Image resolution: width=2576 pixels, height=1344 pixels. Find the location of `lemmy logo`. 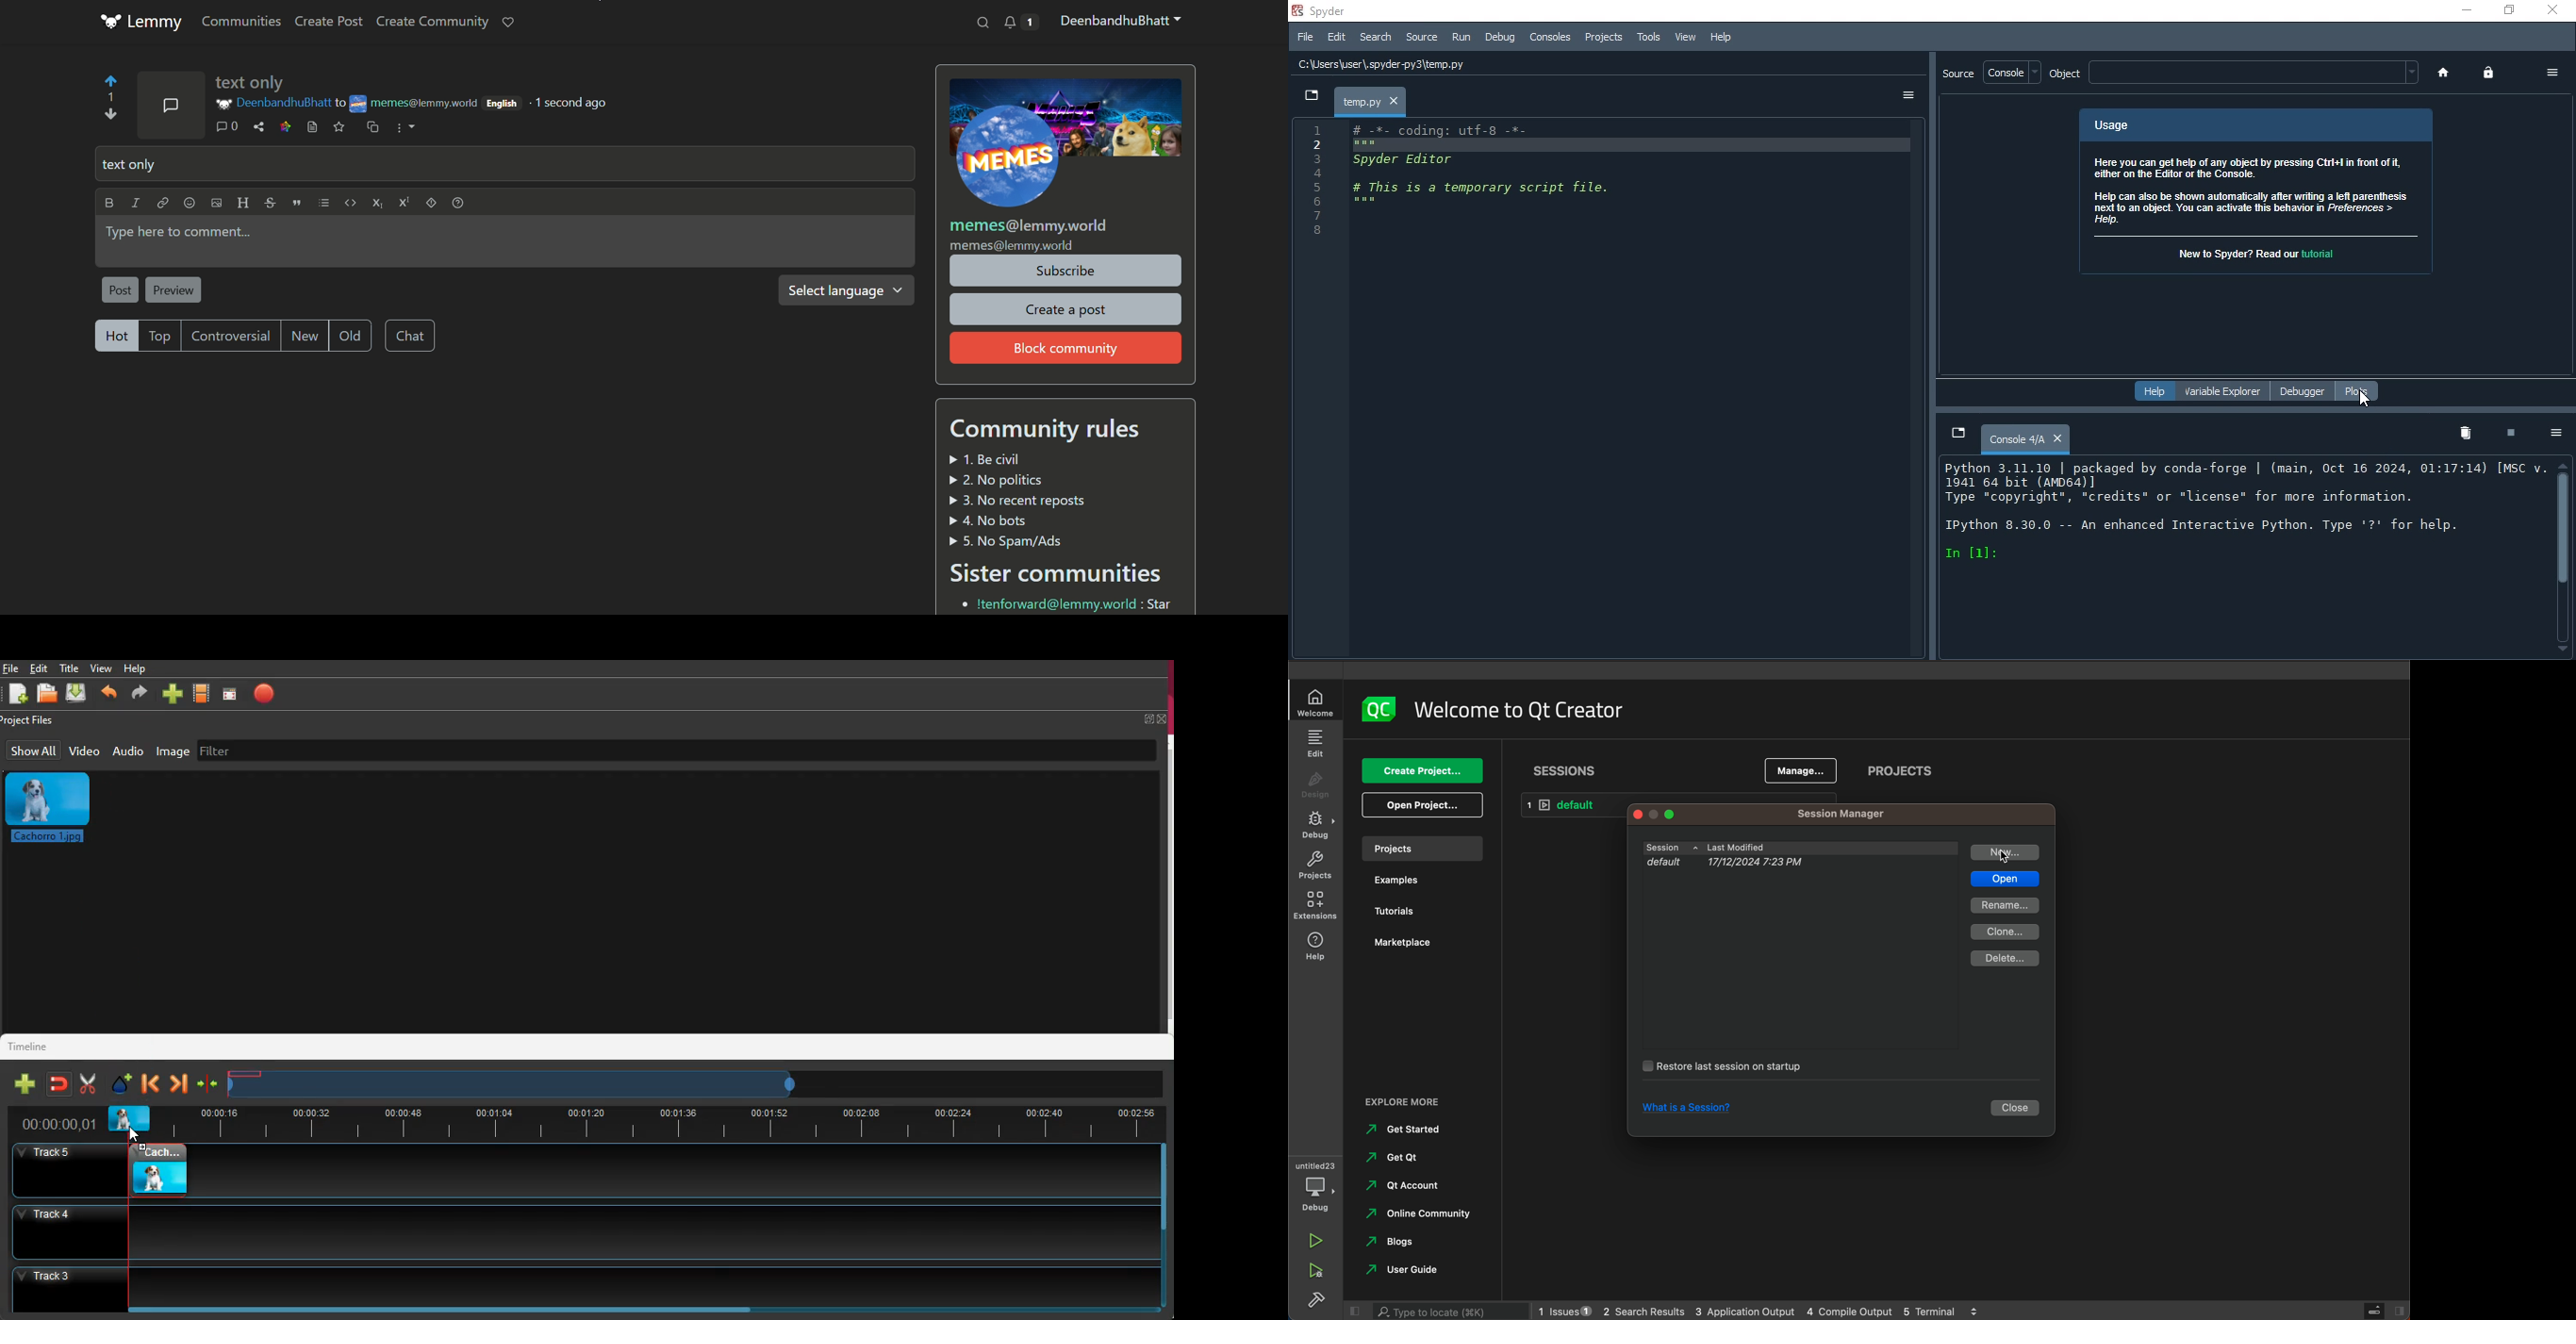

lemmy logo is located at coordinates (142, 22).